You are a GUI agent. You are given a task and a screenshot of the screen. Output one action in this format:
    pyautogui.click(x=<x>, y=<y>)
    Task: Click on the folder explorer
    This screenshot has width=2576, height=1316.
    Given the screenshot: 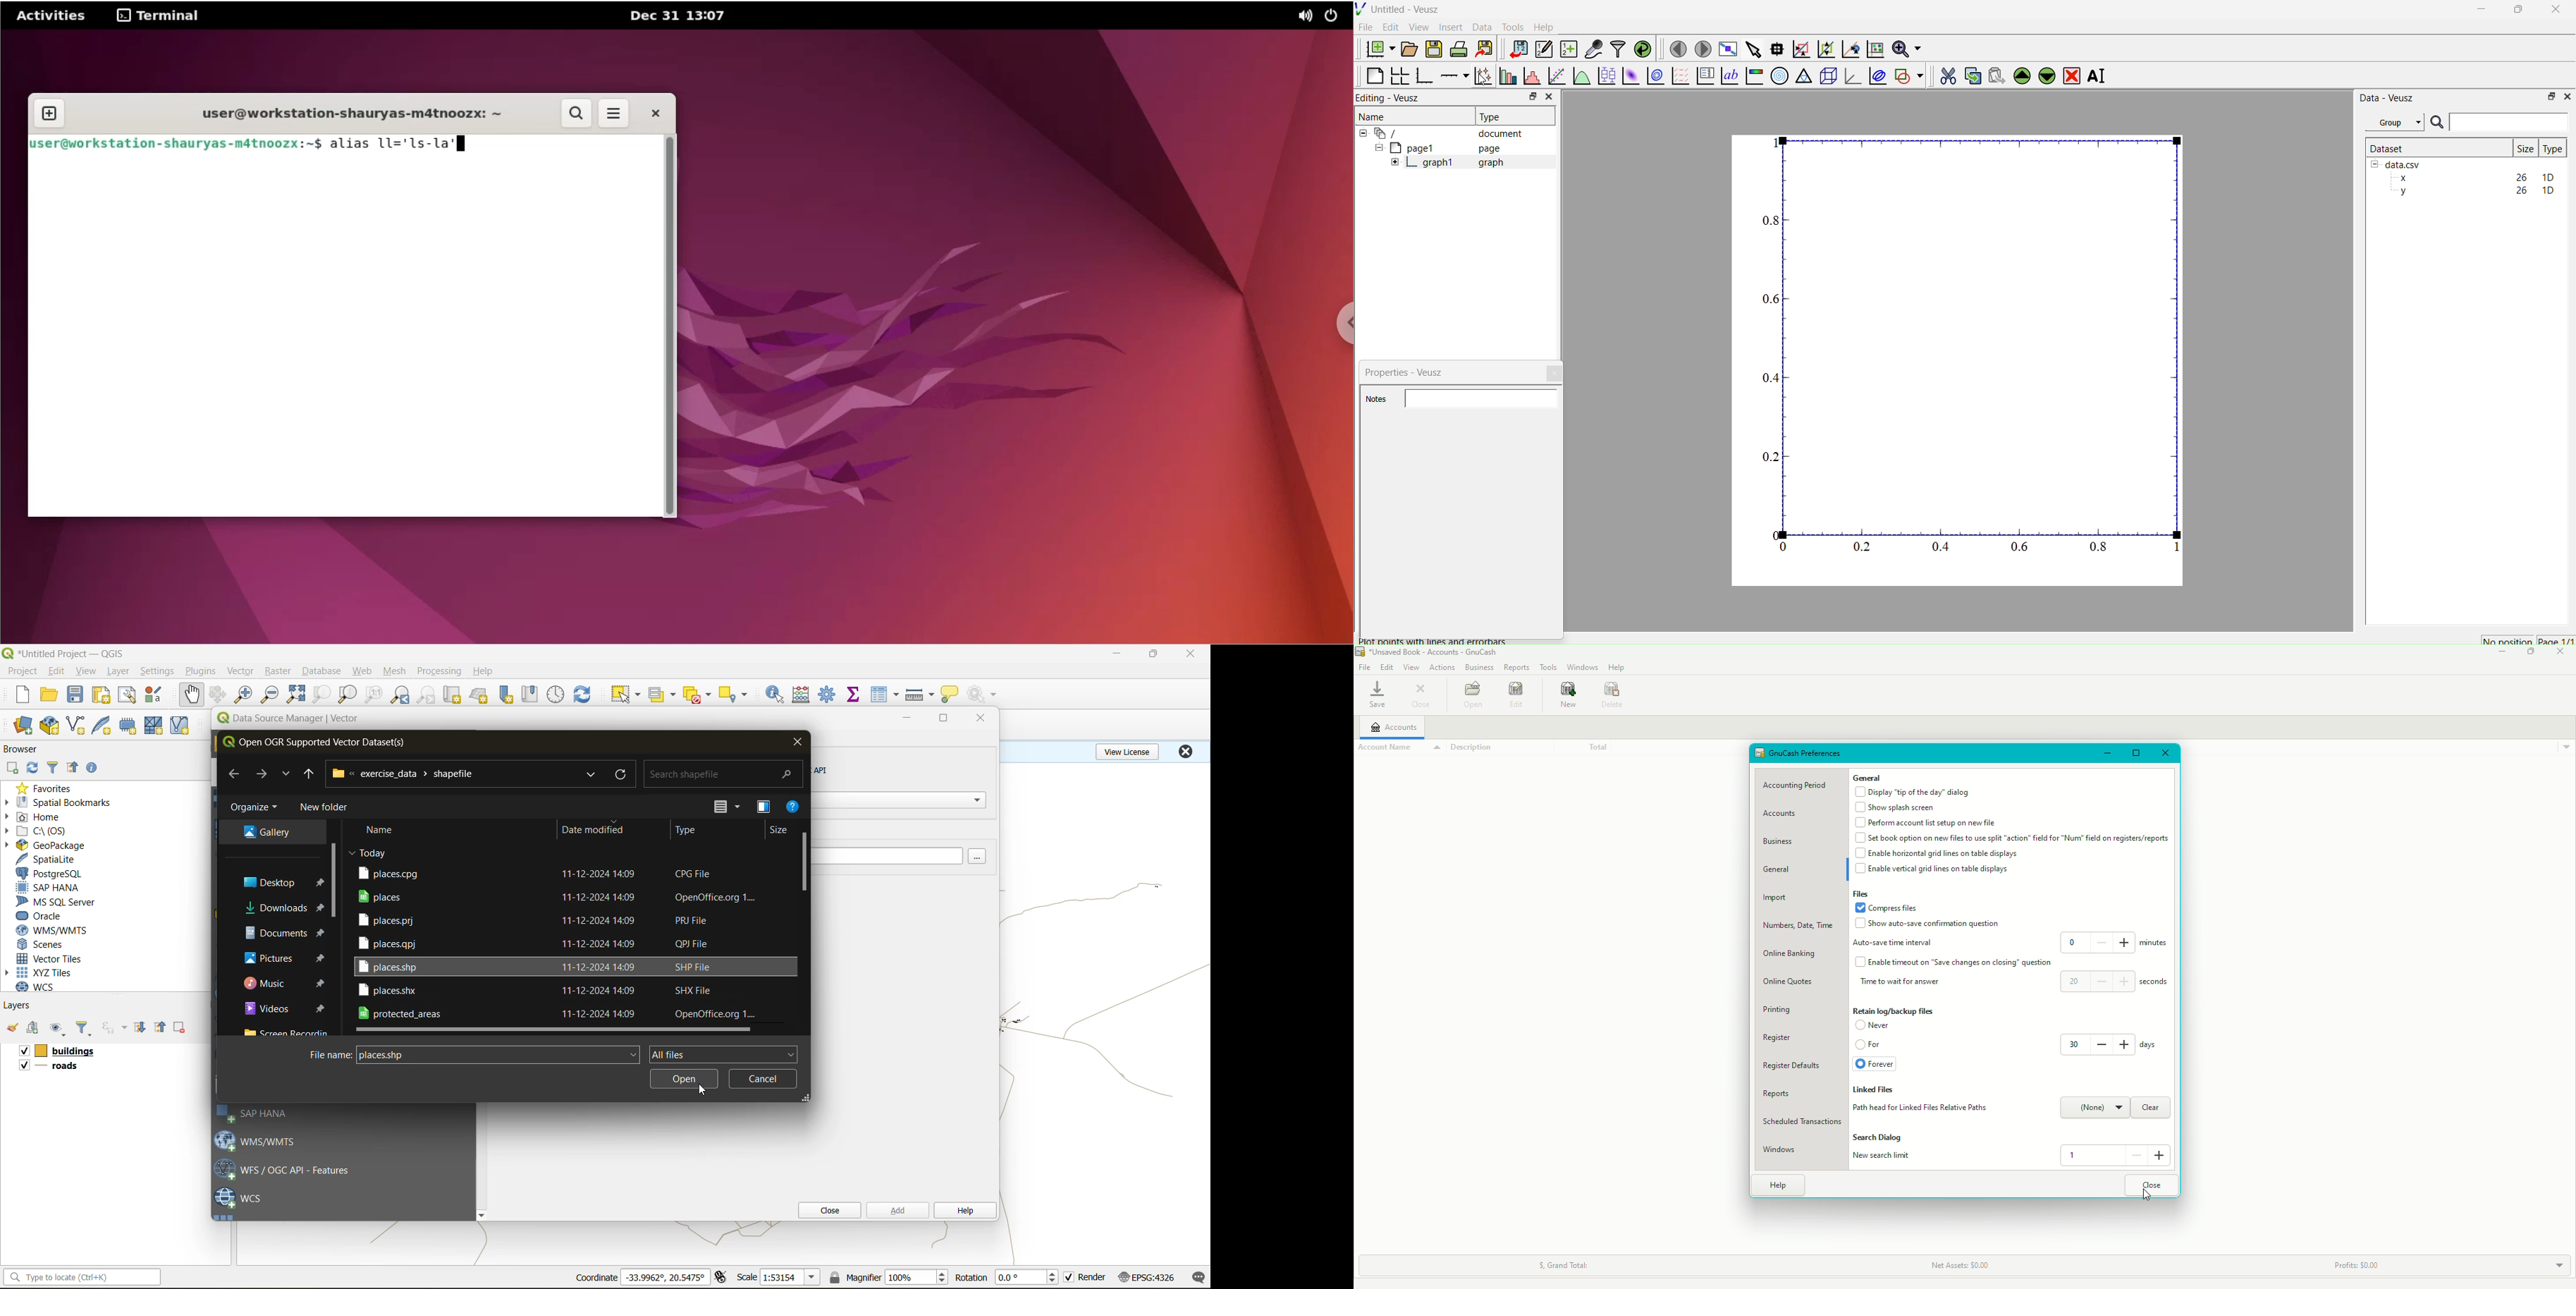 What is the action you would take?
    pyautogui.click(x=286, y=1008)
    